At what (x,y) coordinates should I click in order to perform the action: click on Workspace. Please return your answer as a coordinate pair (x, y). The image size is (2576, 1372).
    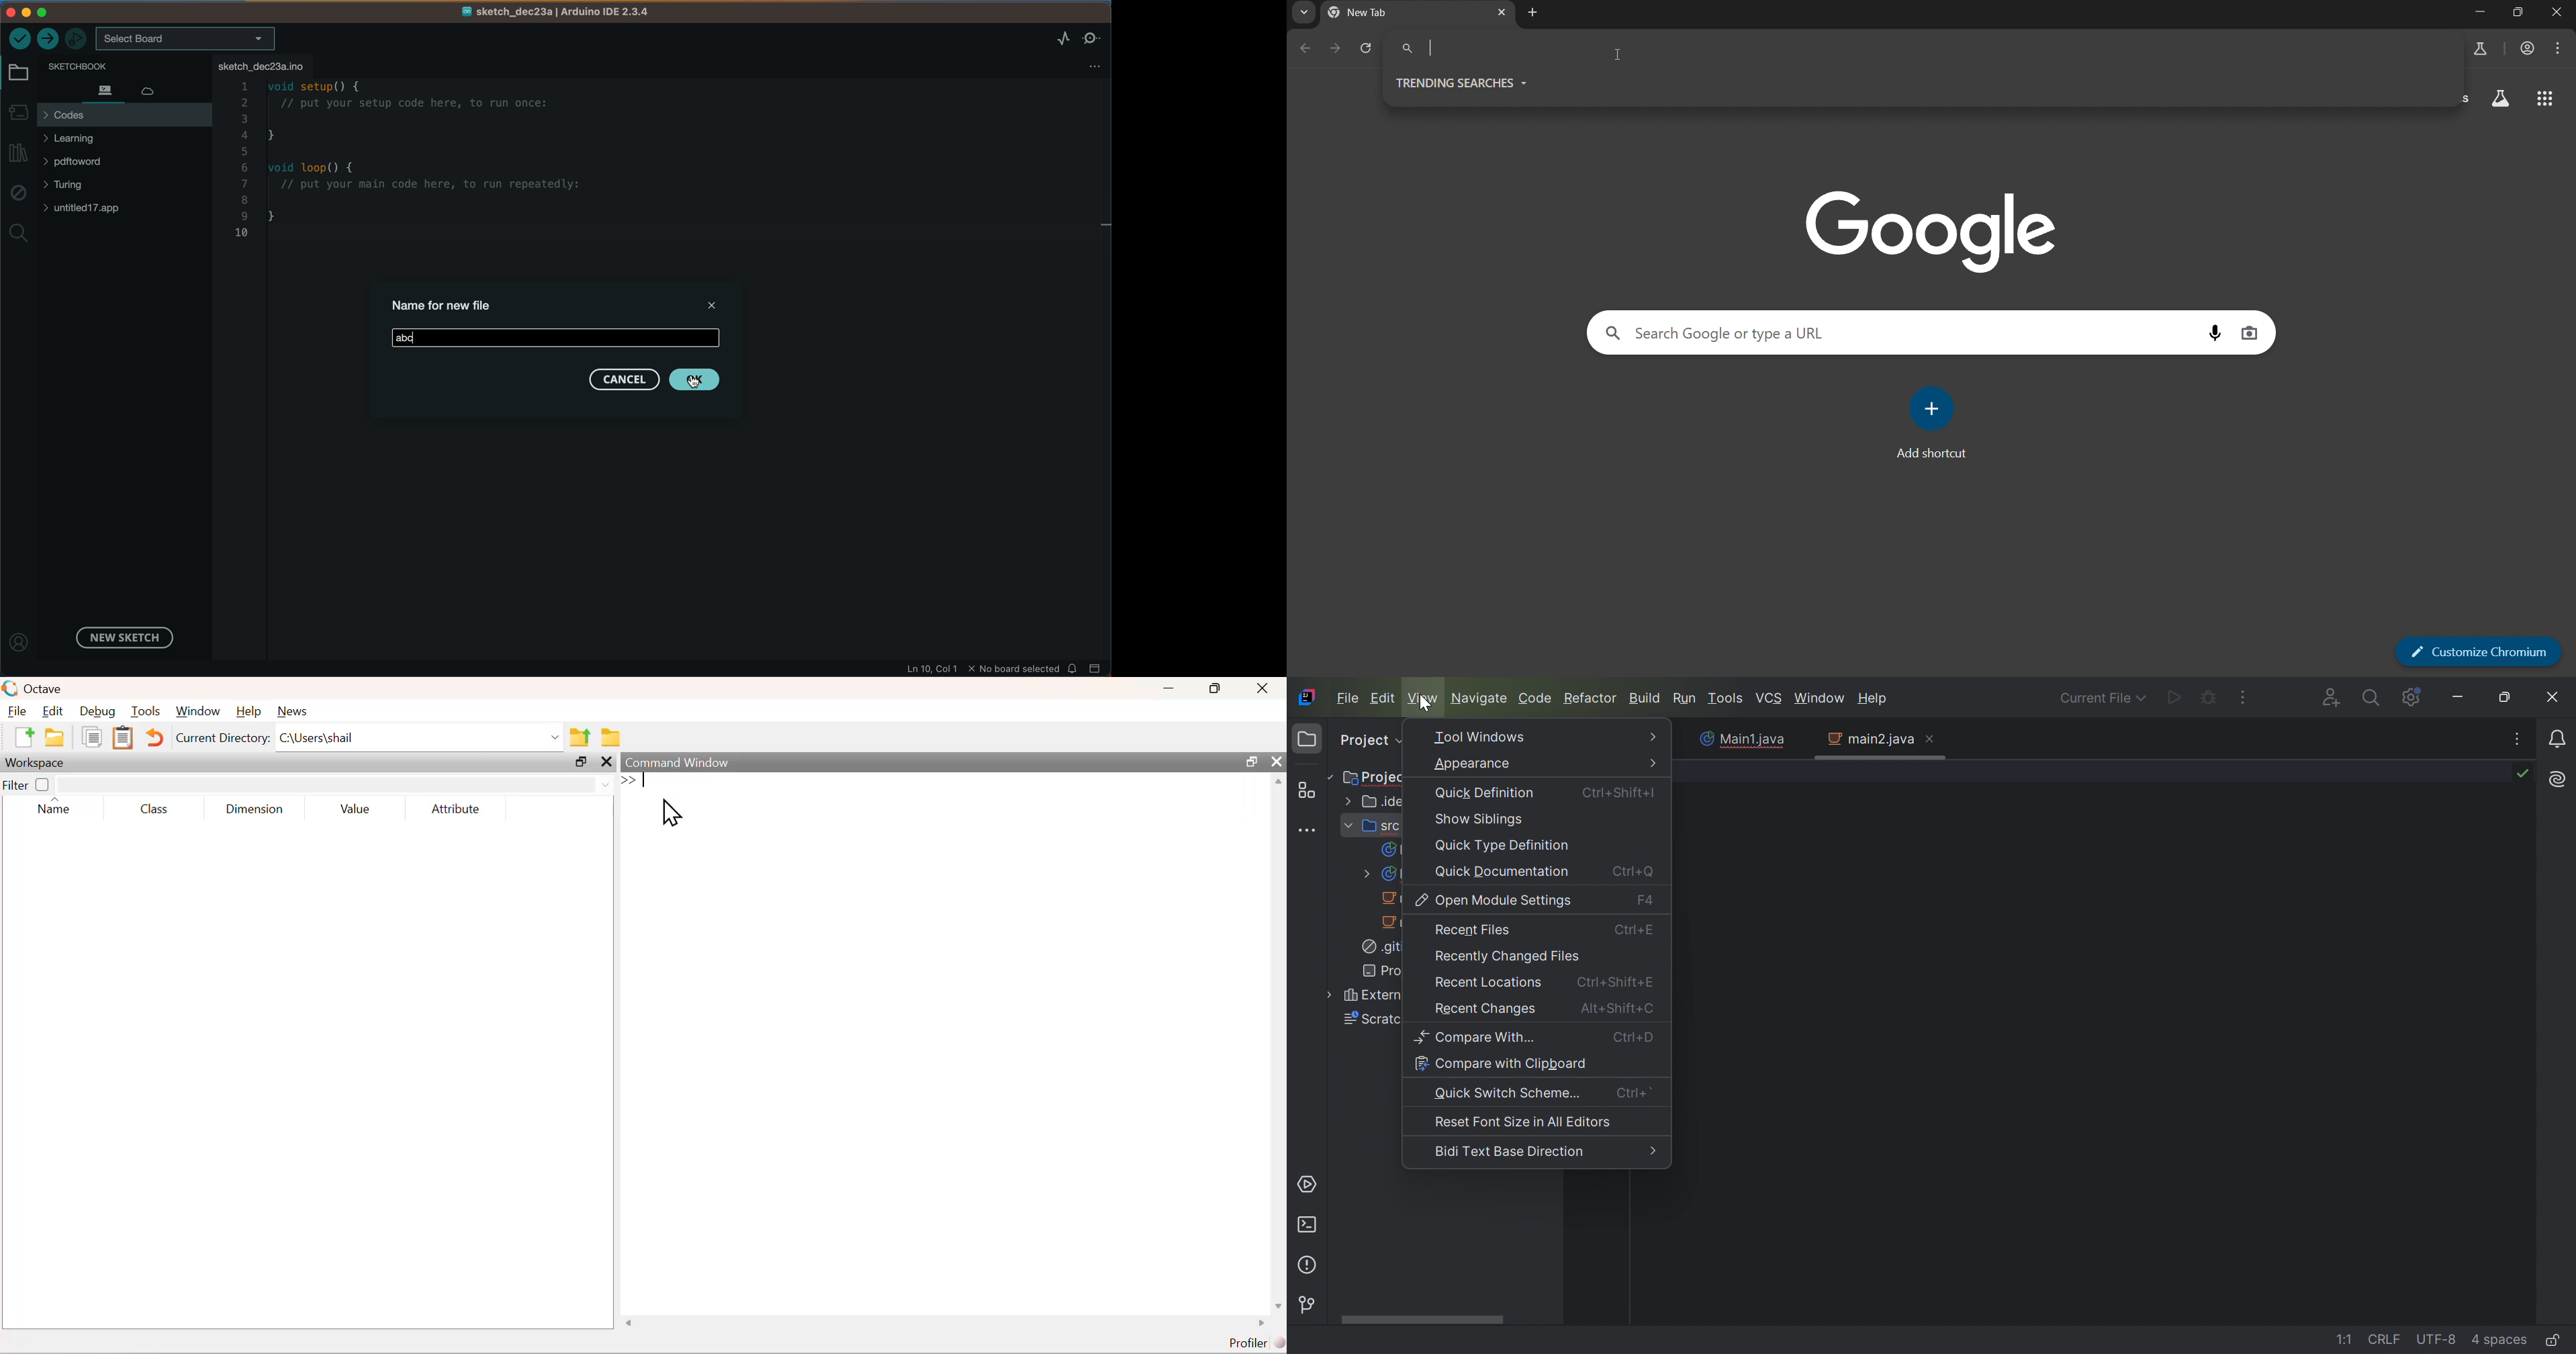
    Looking at the image, I should click on (35, 763).